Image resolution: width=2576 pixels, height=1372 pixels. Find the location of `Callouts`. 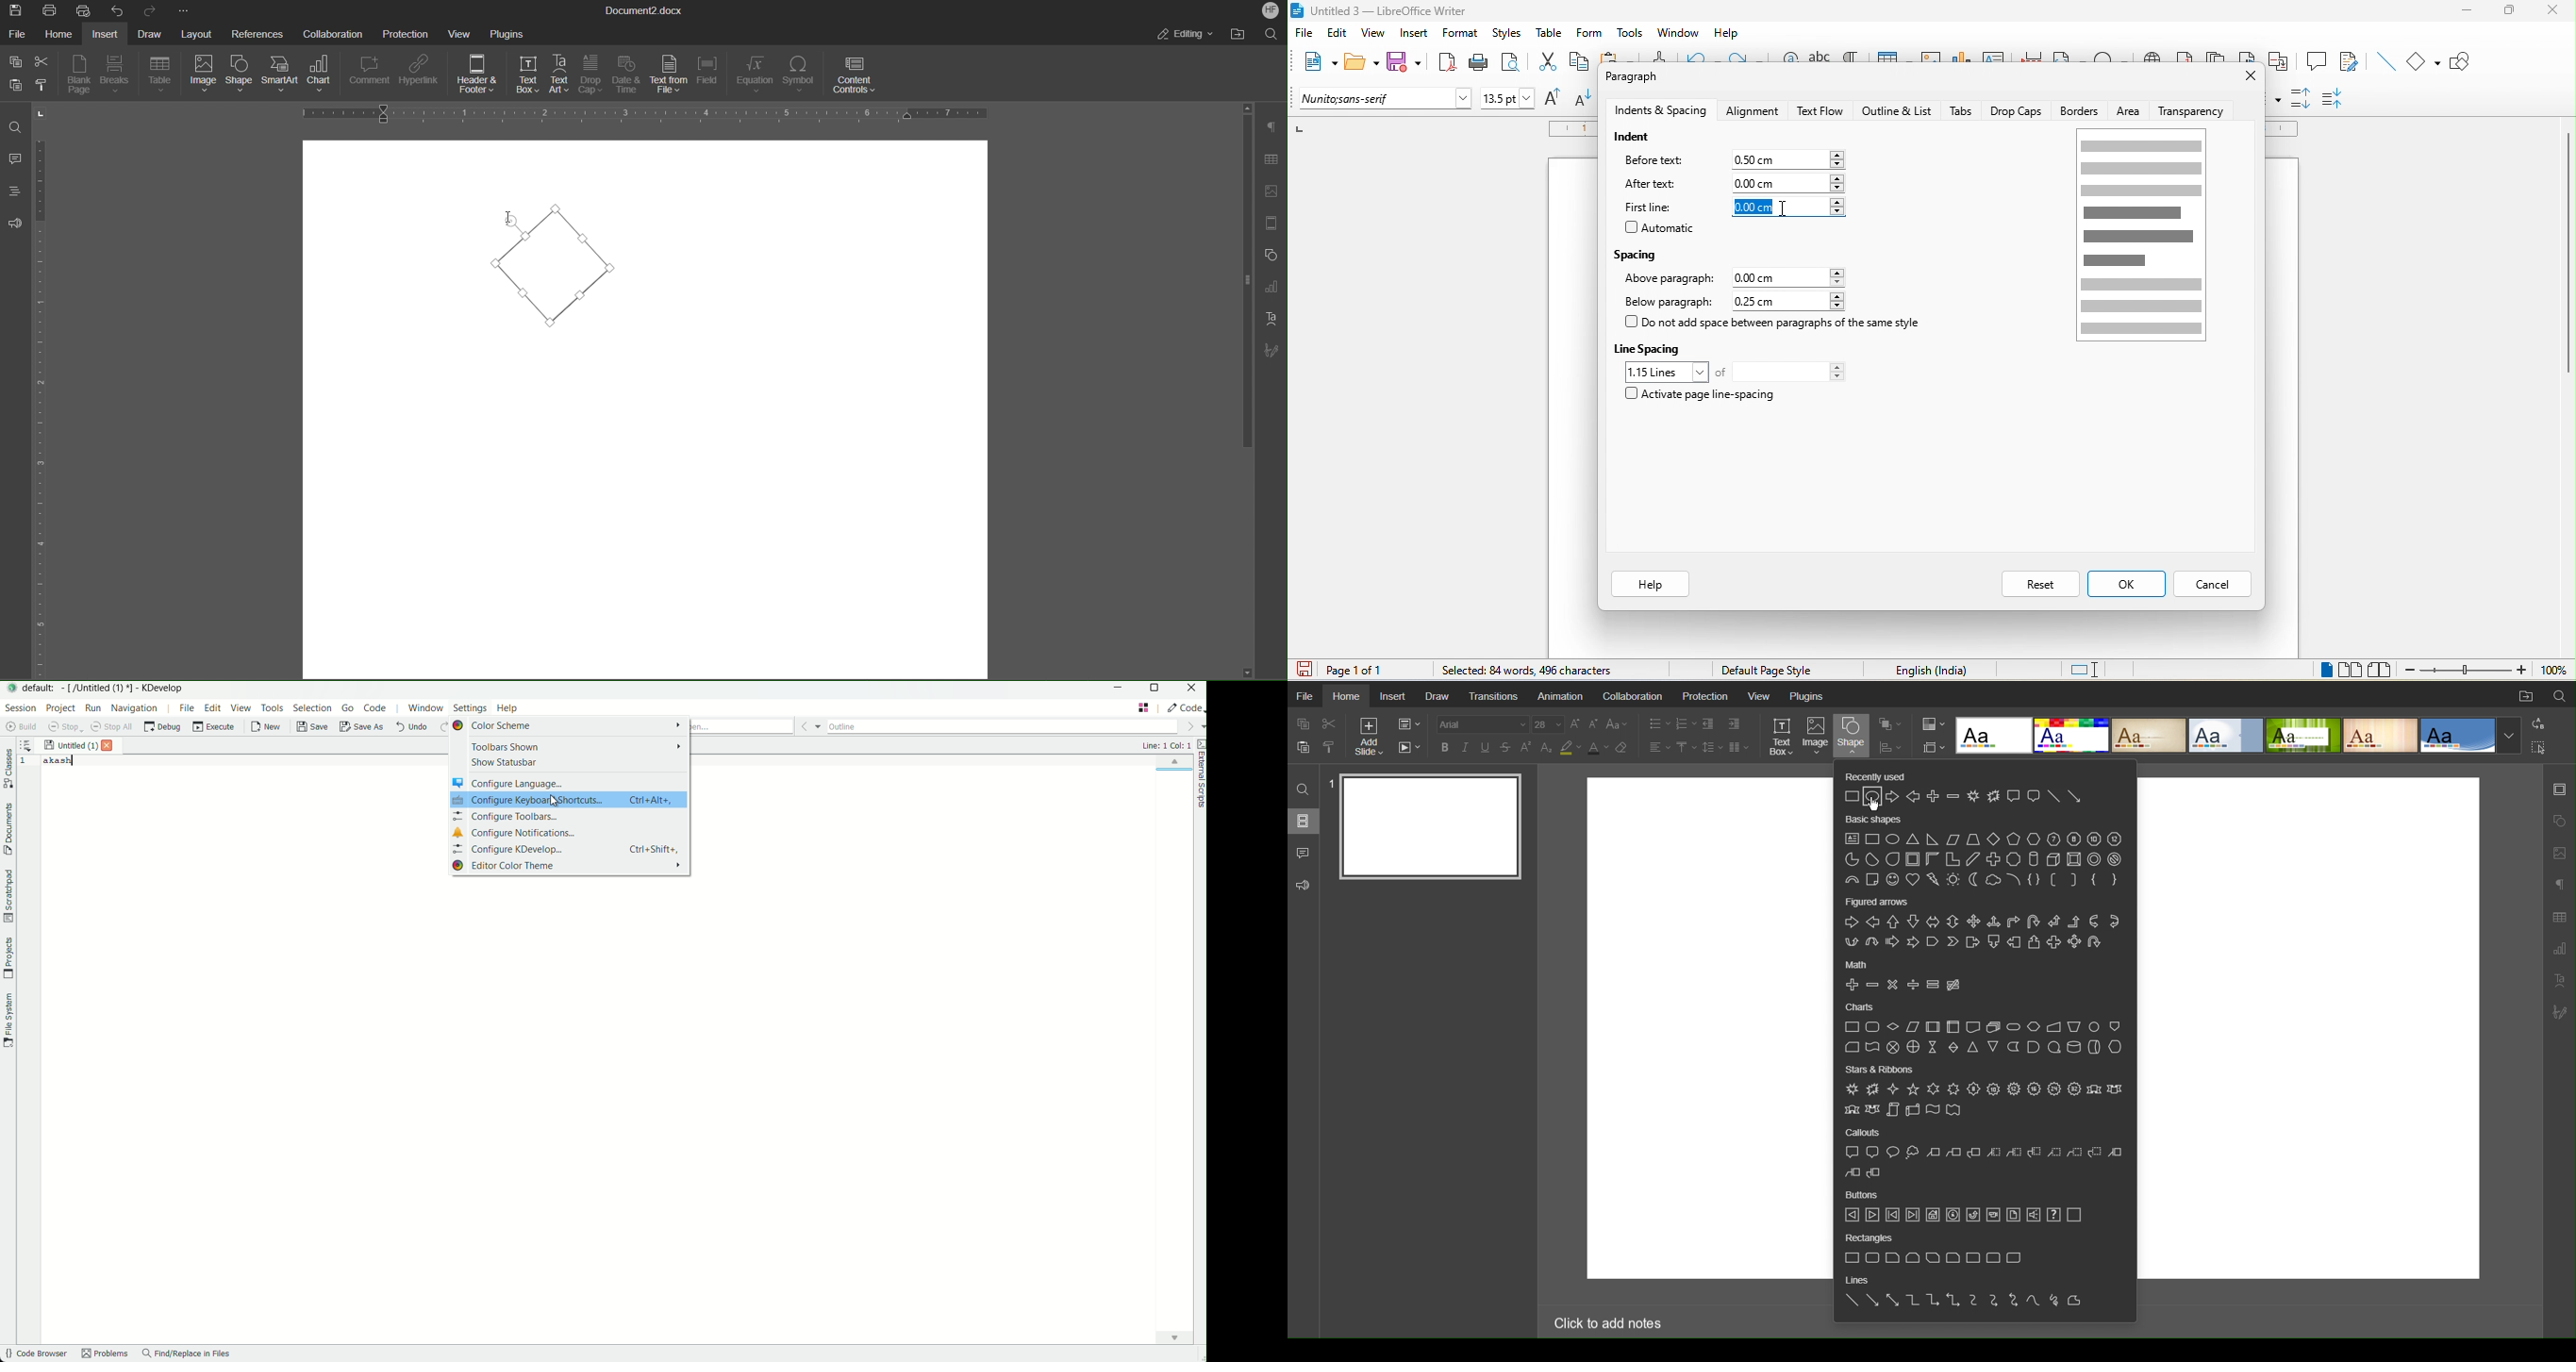

Callouts is located at coordinates (1980, 1156).